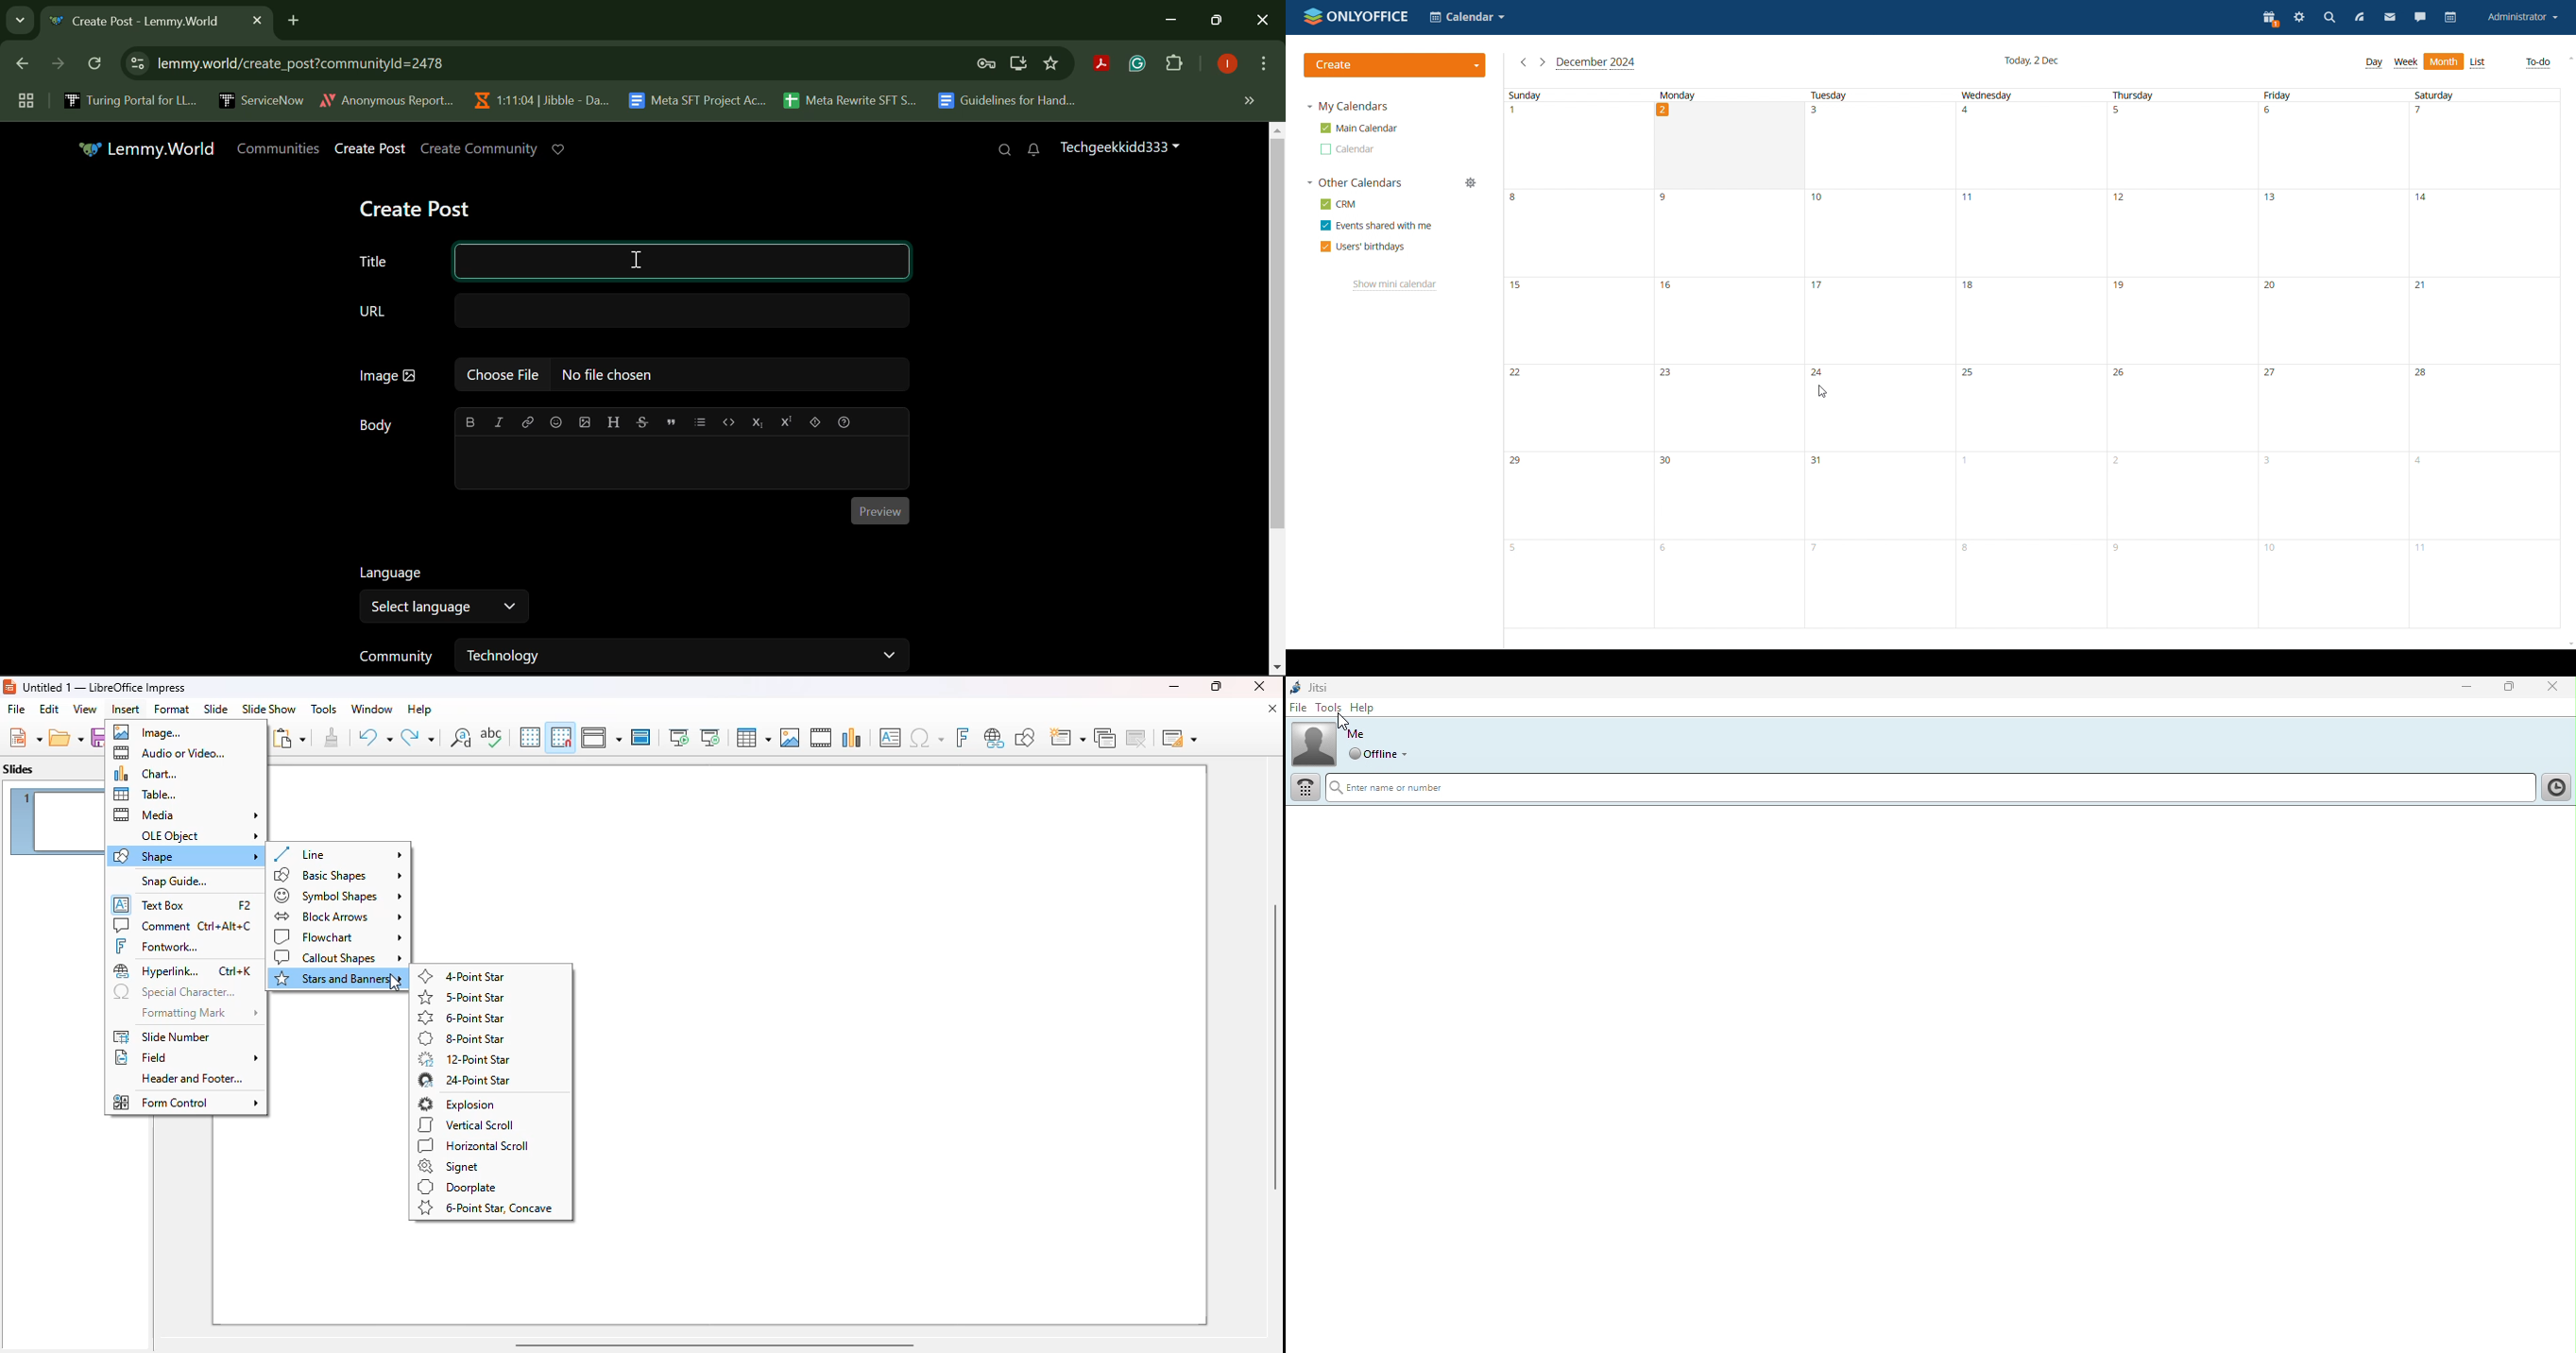 This screenshot has height=1372, width=2576. What do you see at coordinates (260, 99) in the screenshot?
I see `ServiceNow` at bounding box center [260, 99].